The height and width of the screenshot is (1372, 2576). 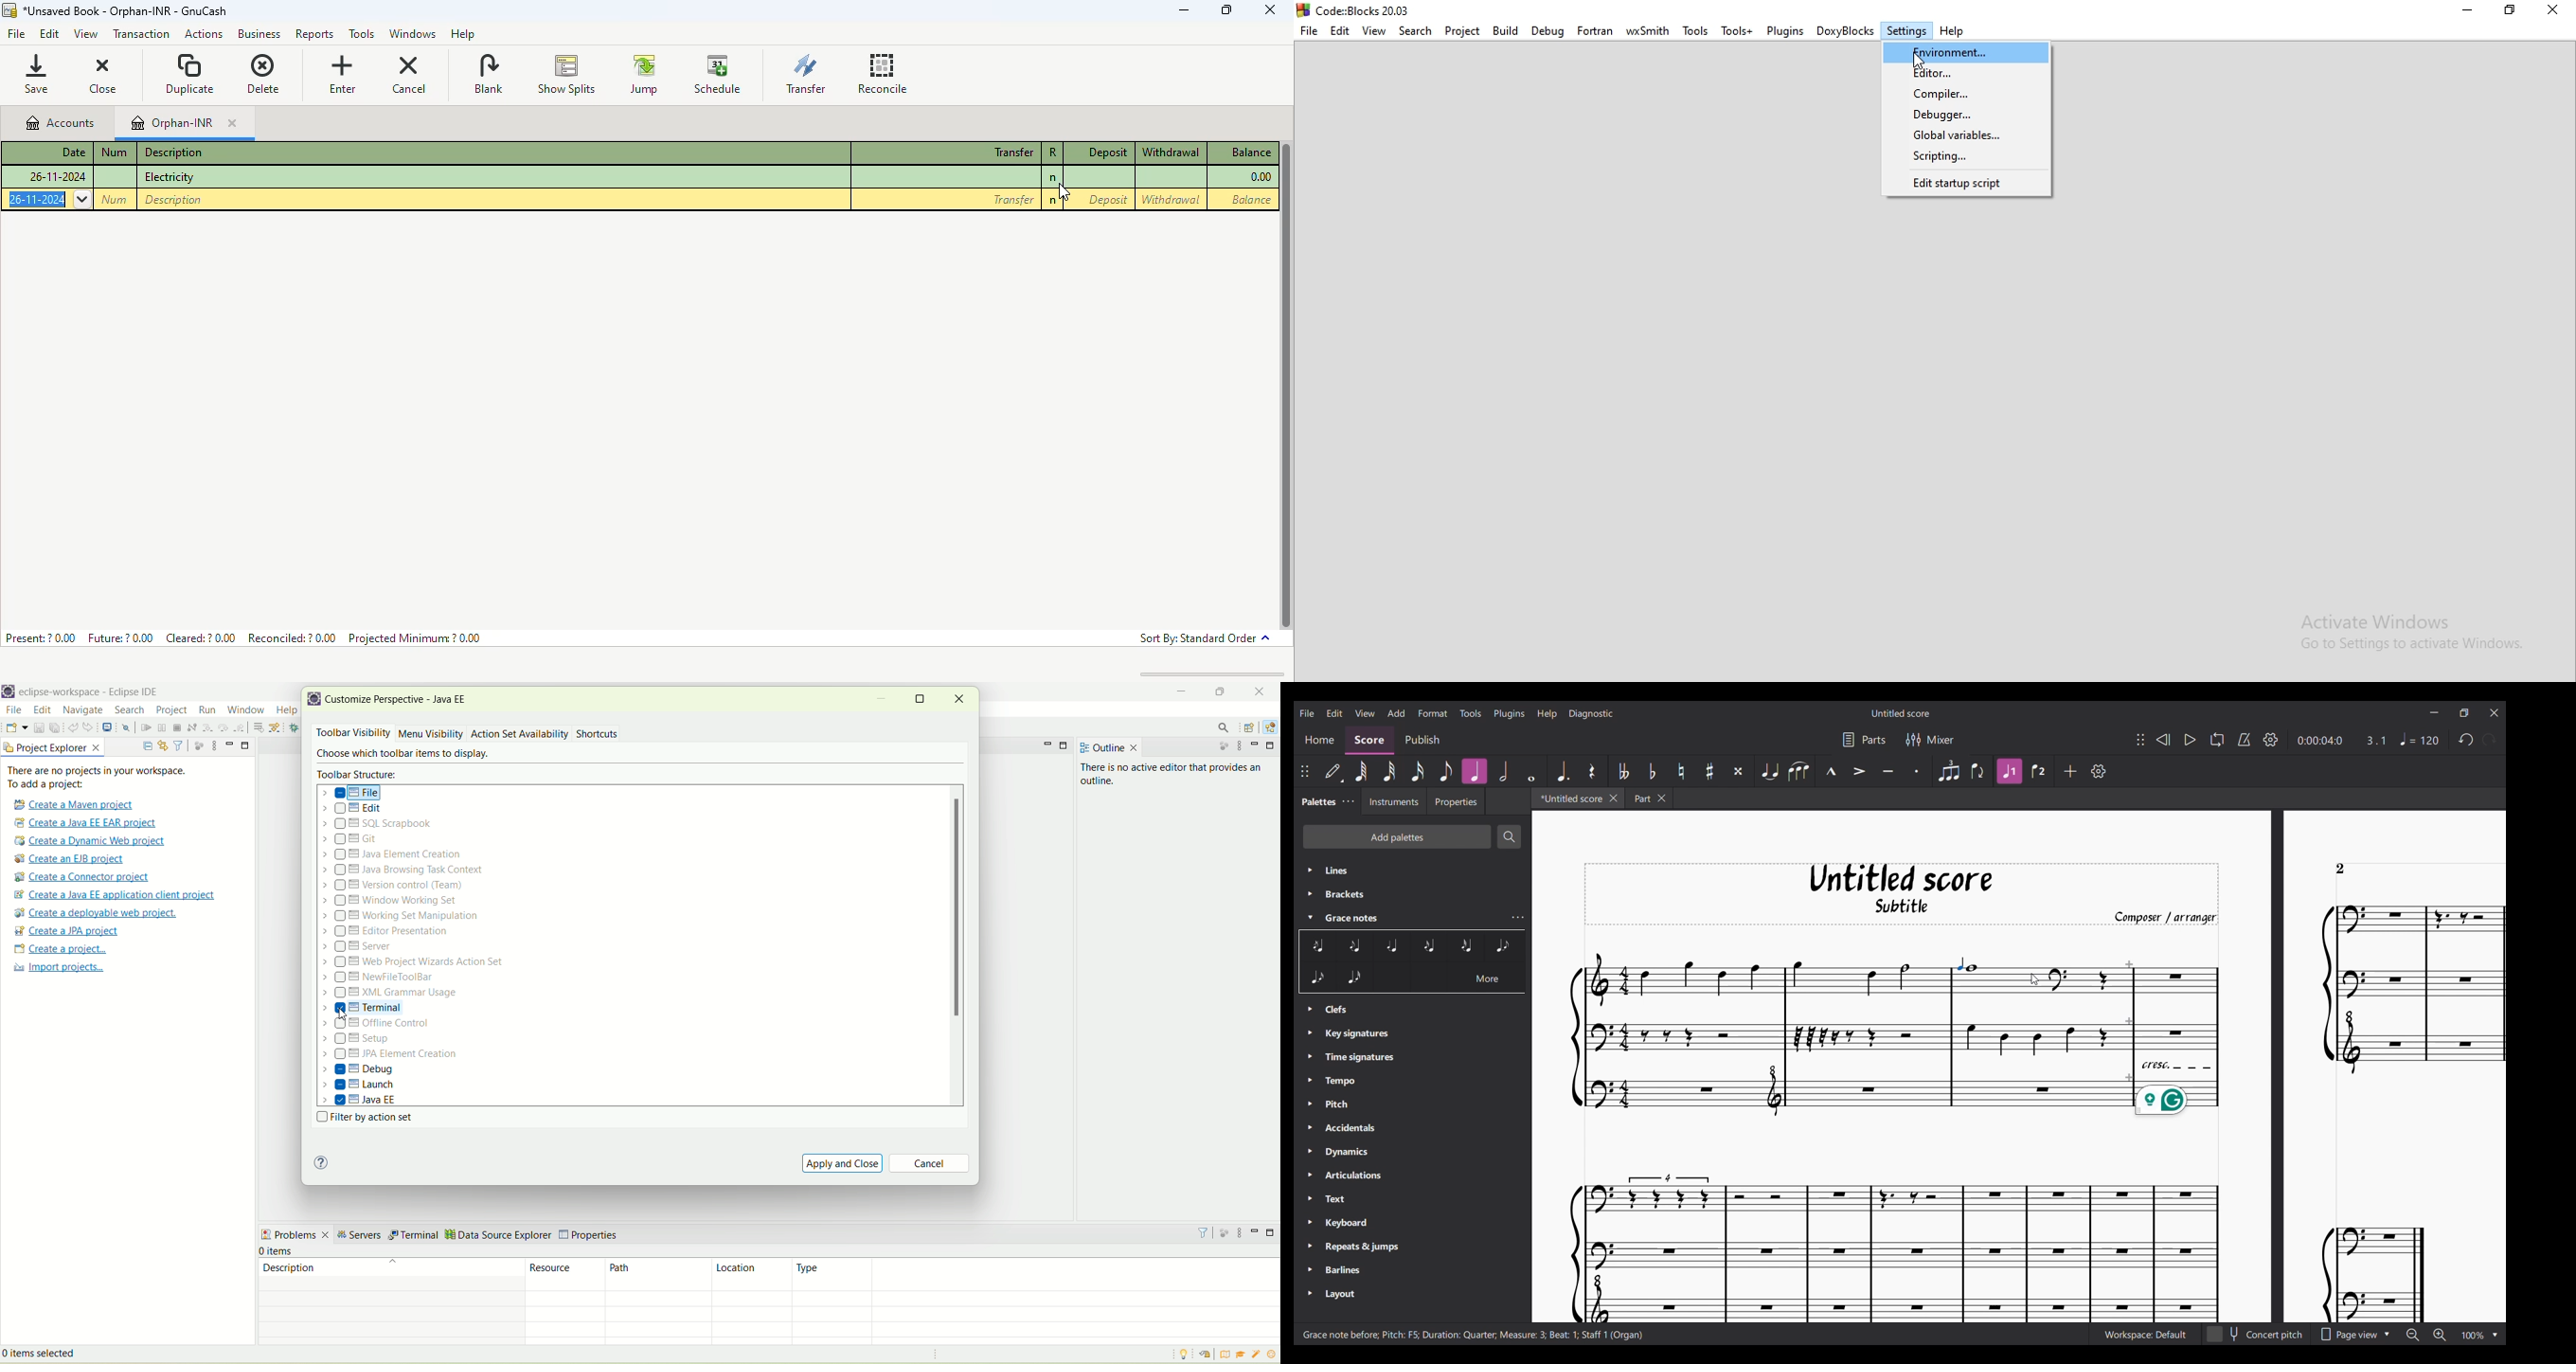 What do you see at coordinates (1247, 200) in the screenshot?
I see `balance` at bounding box center [1247, 200].